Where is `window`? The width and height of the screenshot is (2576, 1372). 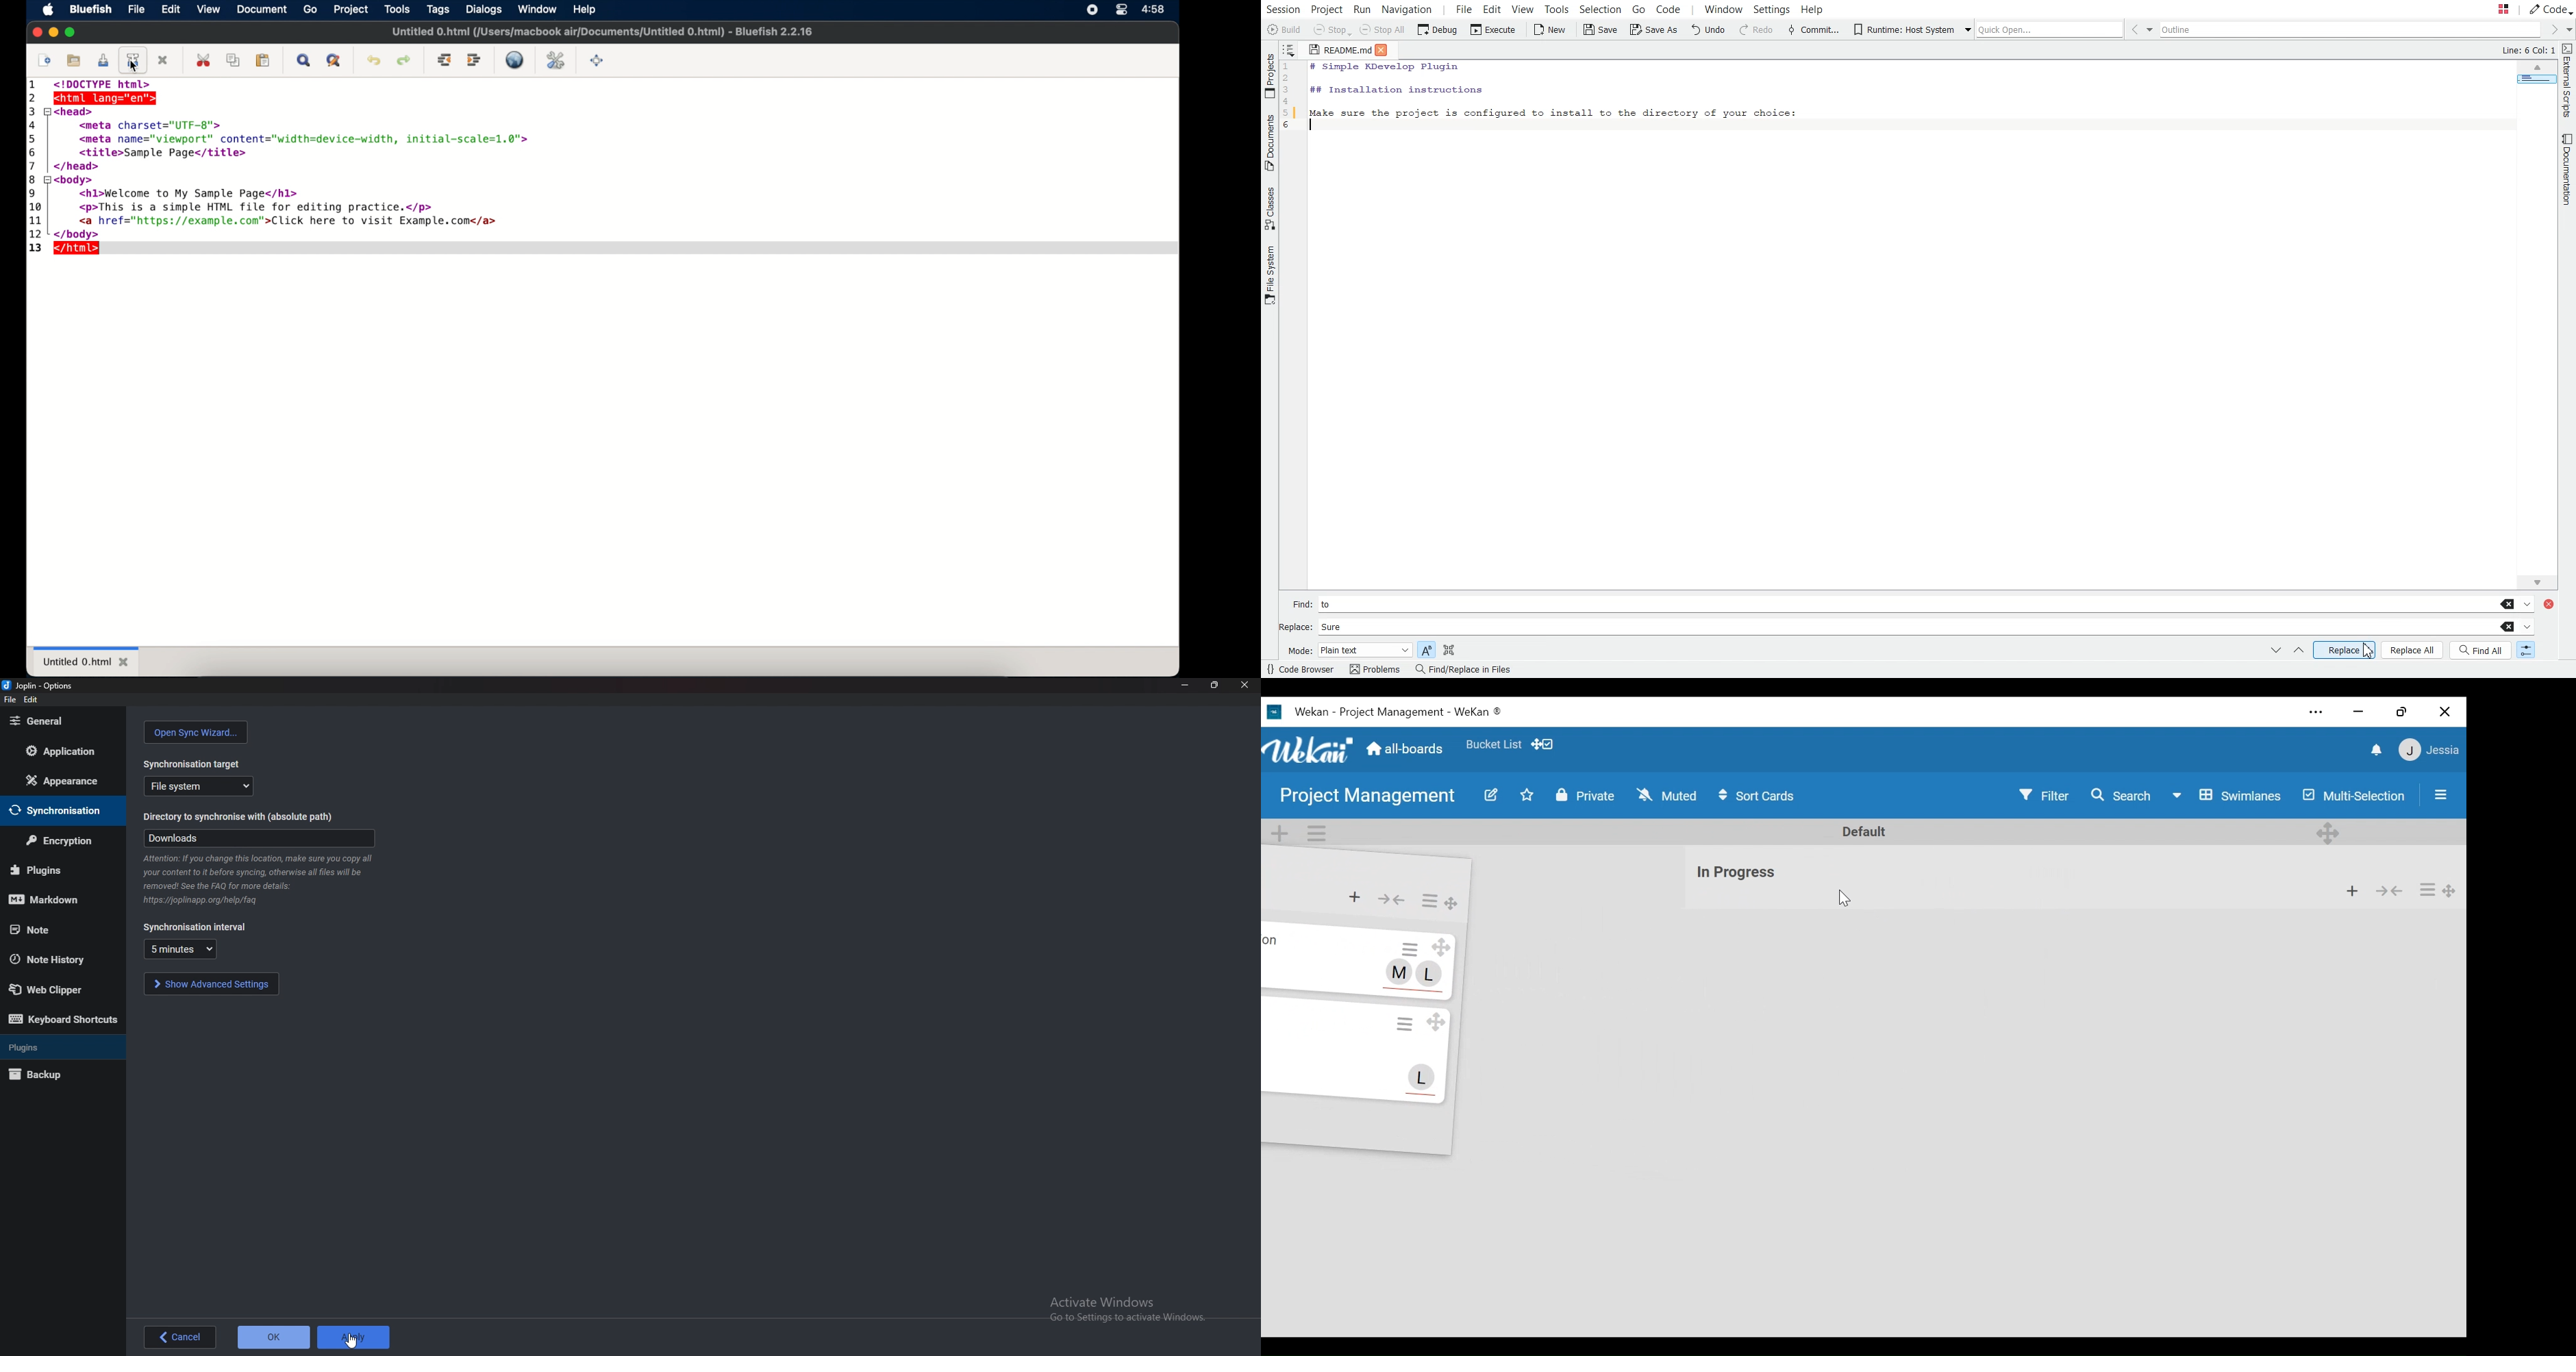
window is located at coordinates (537, 9).